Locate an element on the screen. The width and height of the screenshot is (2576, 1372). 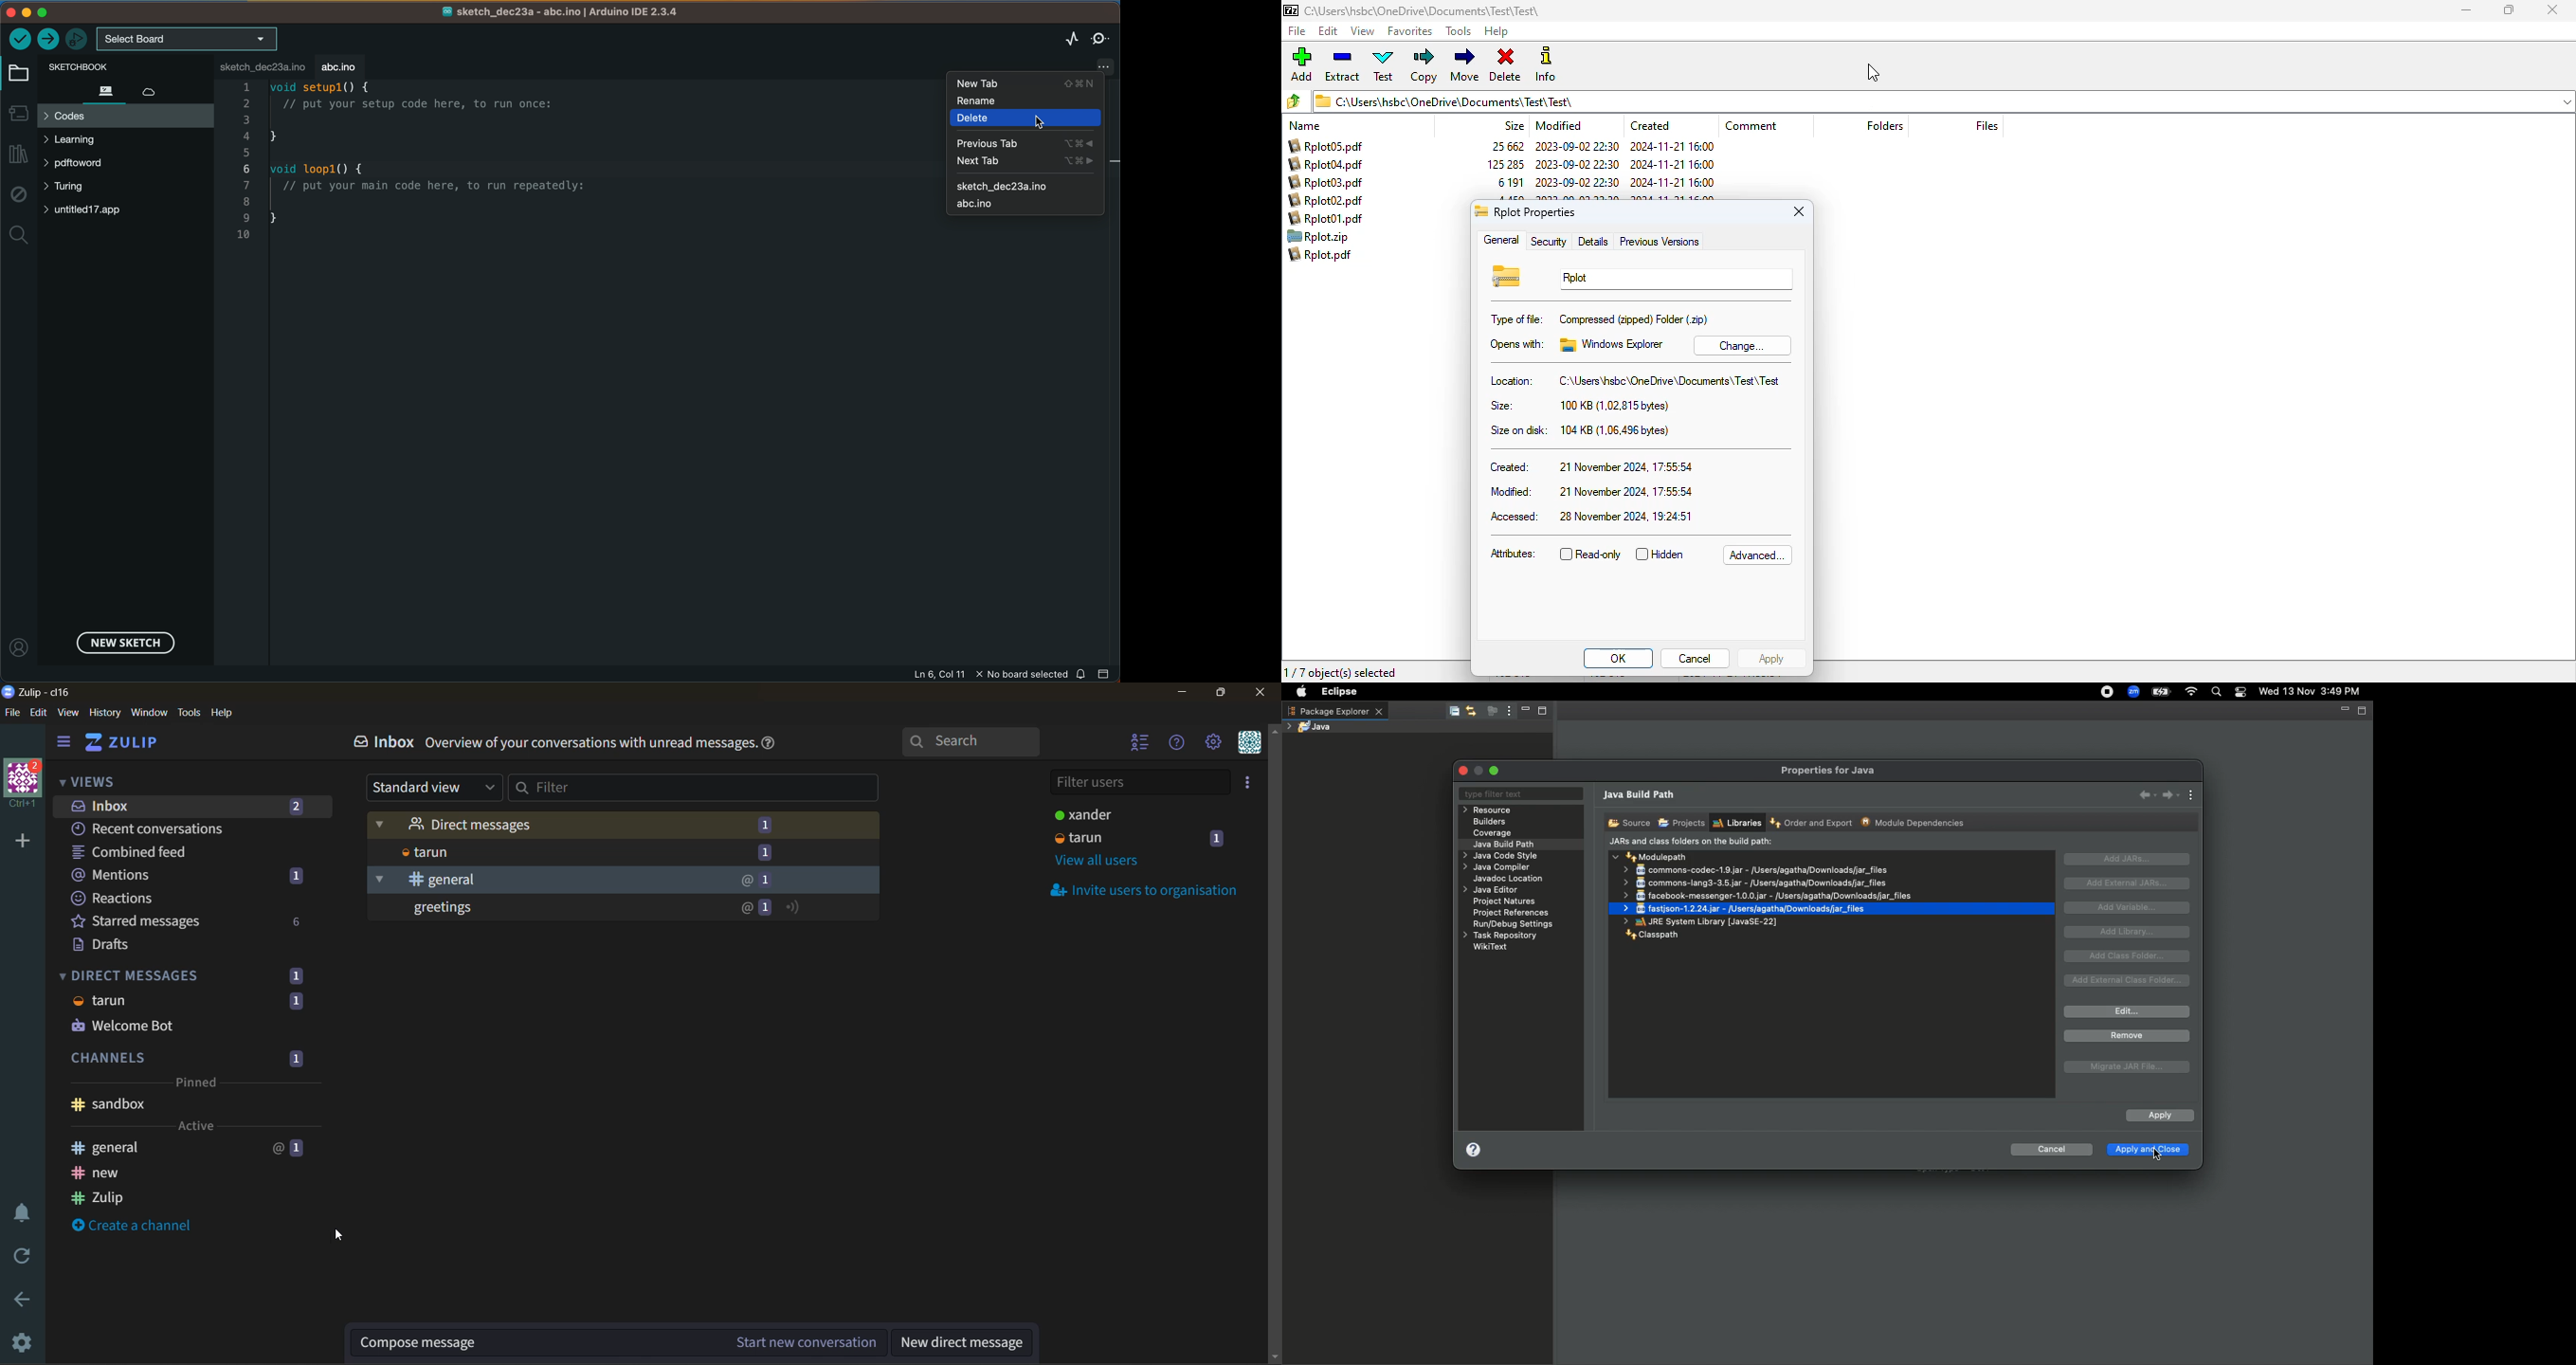
edit is located at coordinates (1329, 31).